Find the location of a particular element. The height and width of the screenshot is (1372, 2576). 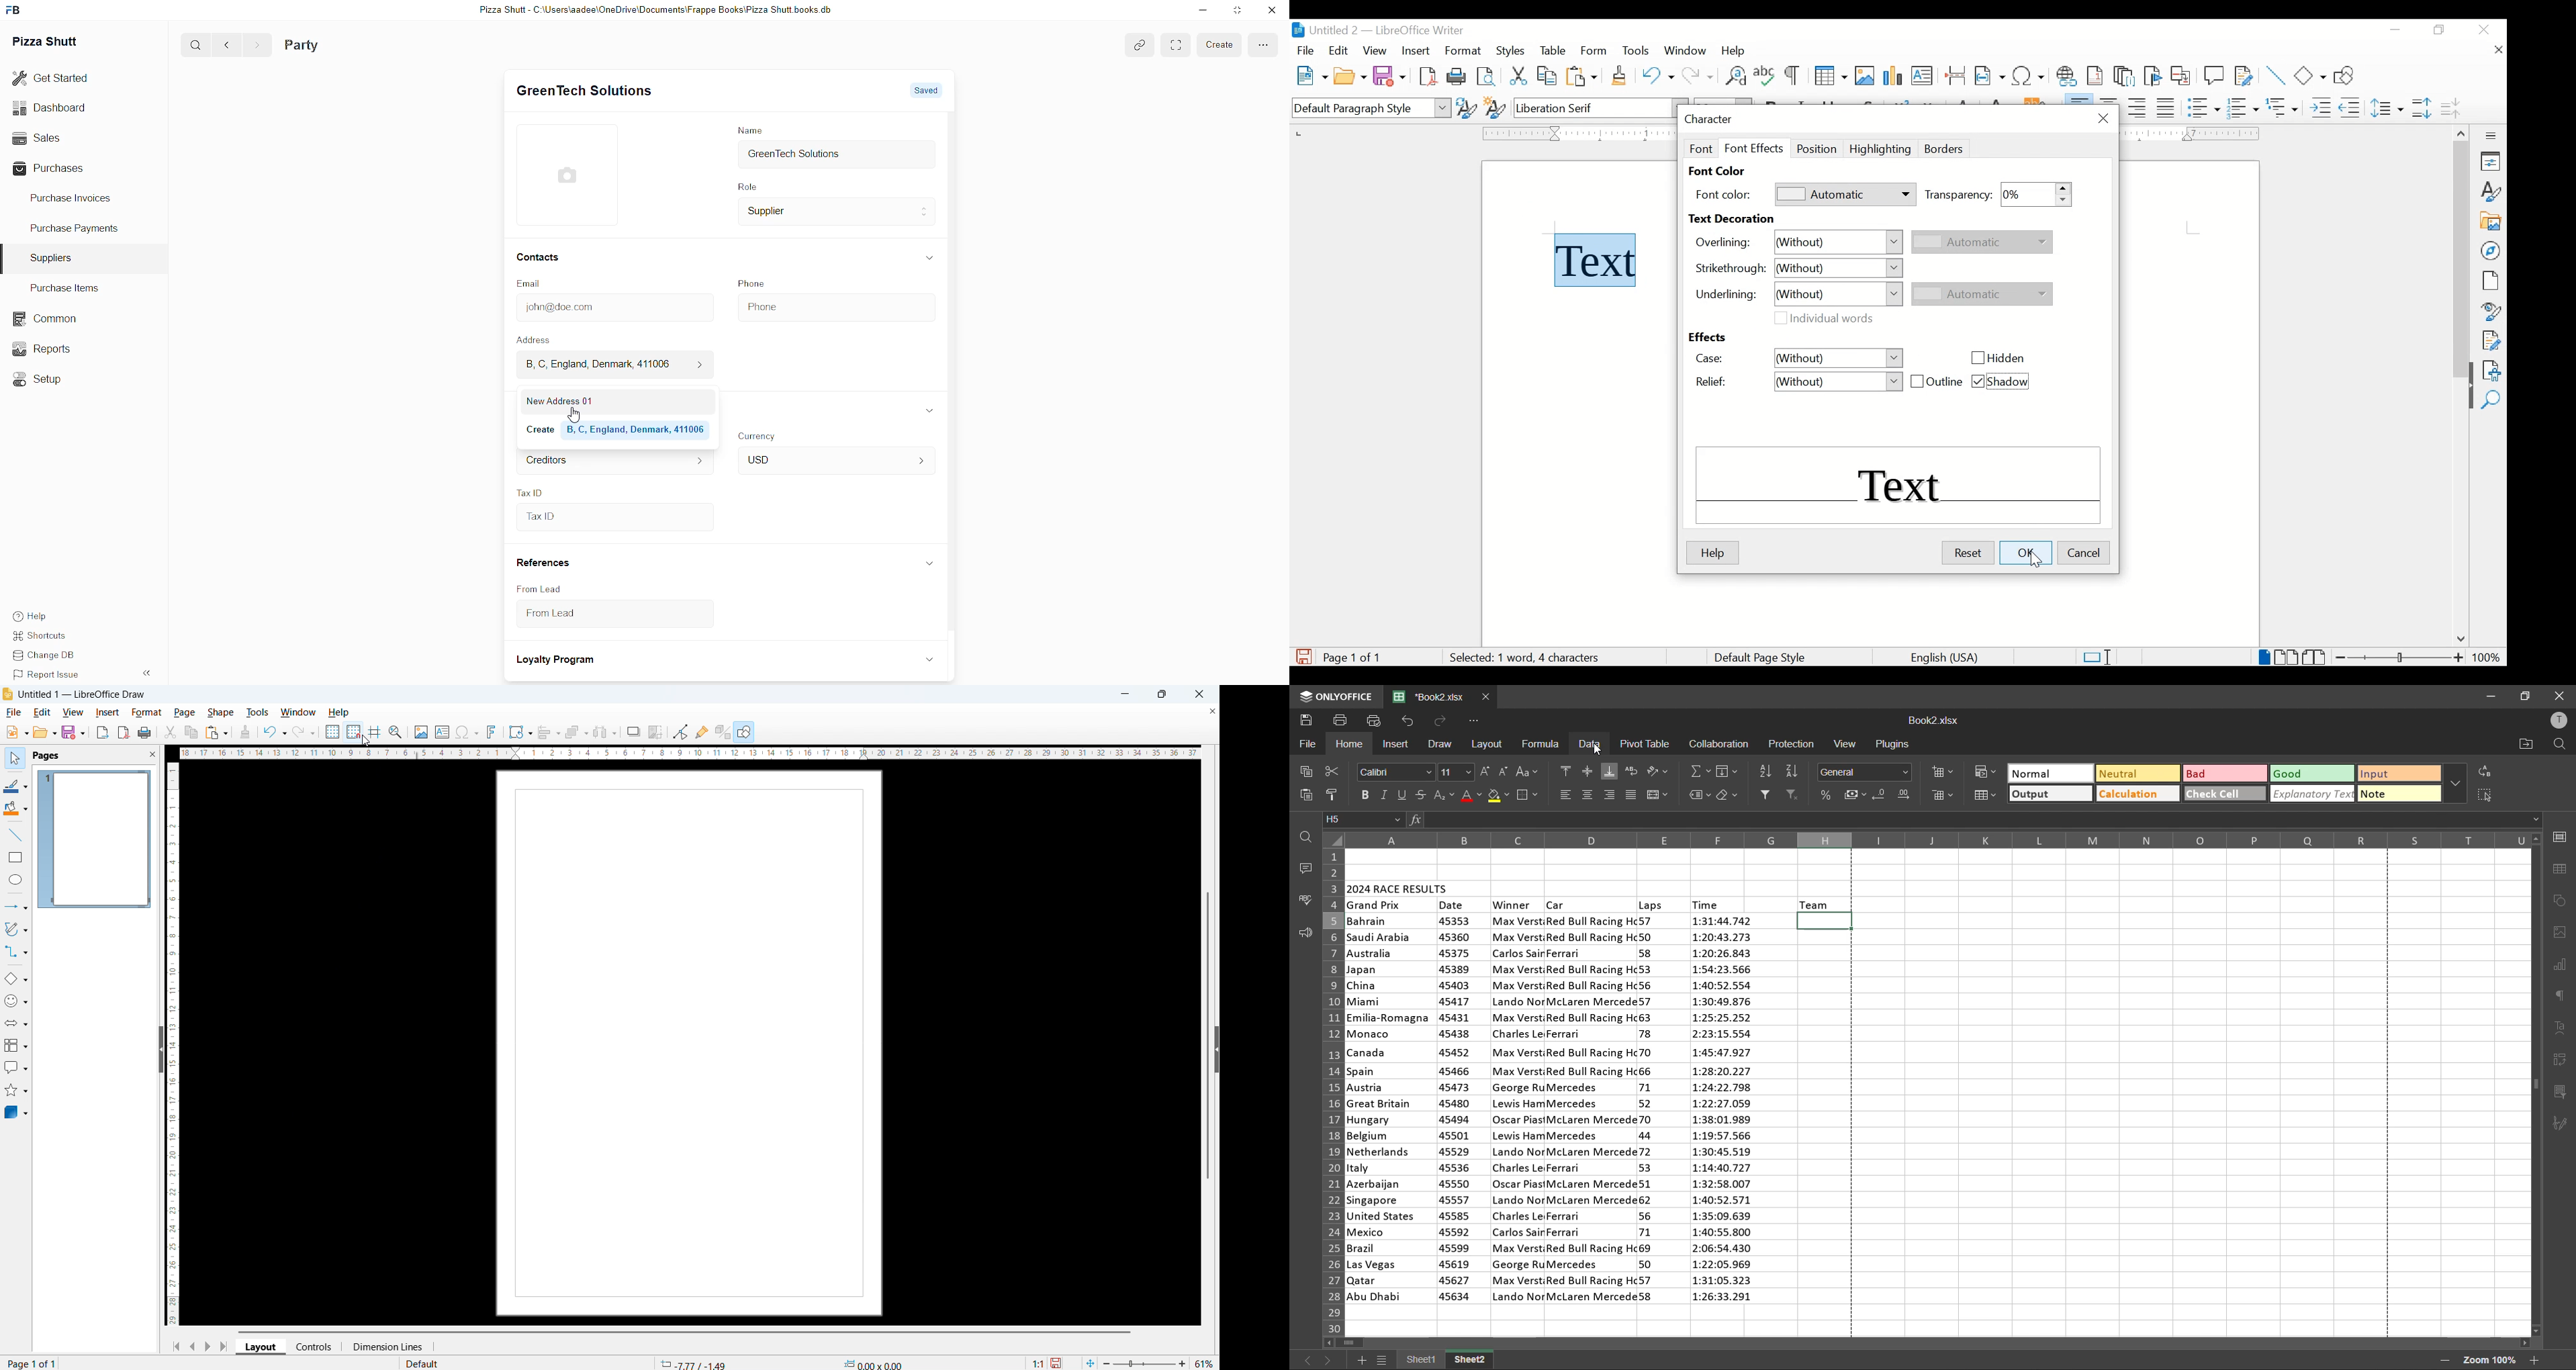

hide is located at coordinates (928, 564).